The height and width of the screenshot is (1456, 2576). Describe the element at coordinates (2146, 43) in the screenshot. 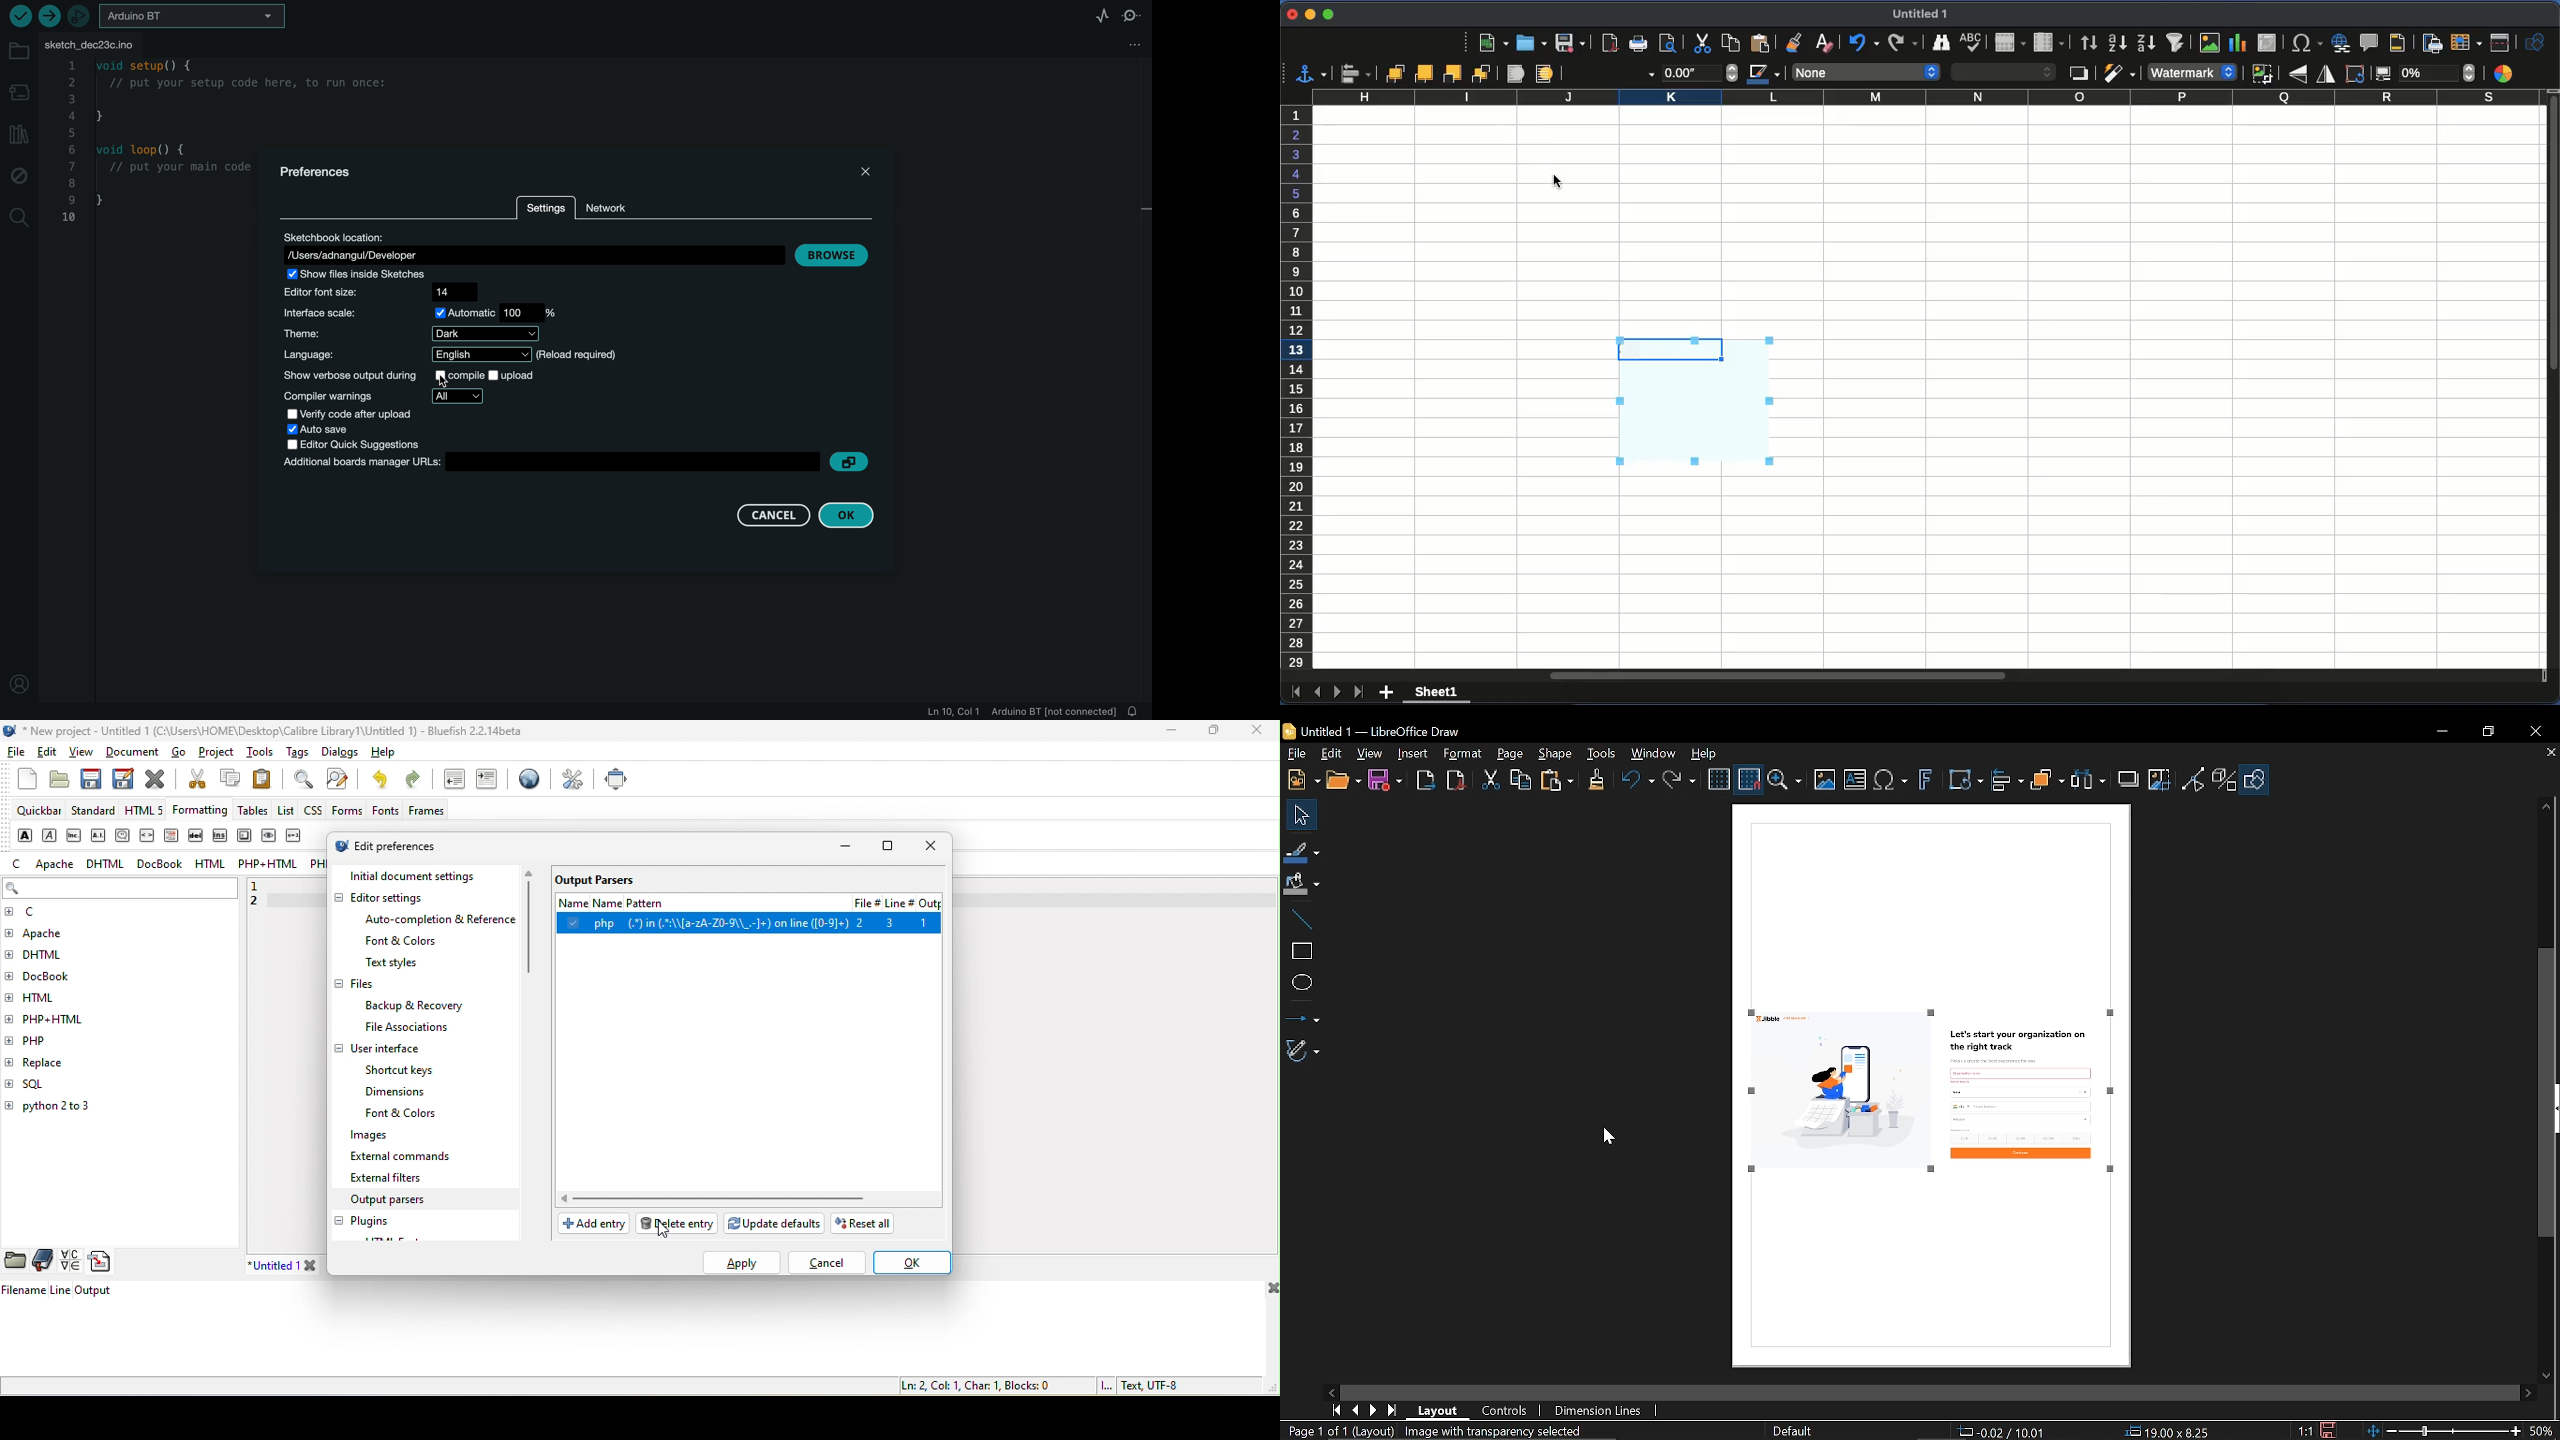

I see `descending` at that location.